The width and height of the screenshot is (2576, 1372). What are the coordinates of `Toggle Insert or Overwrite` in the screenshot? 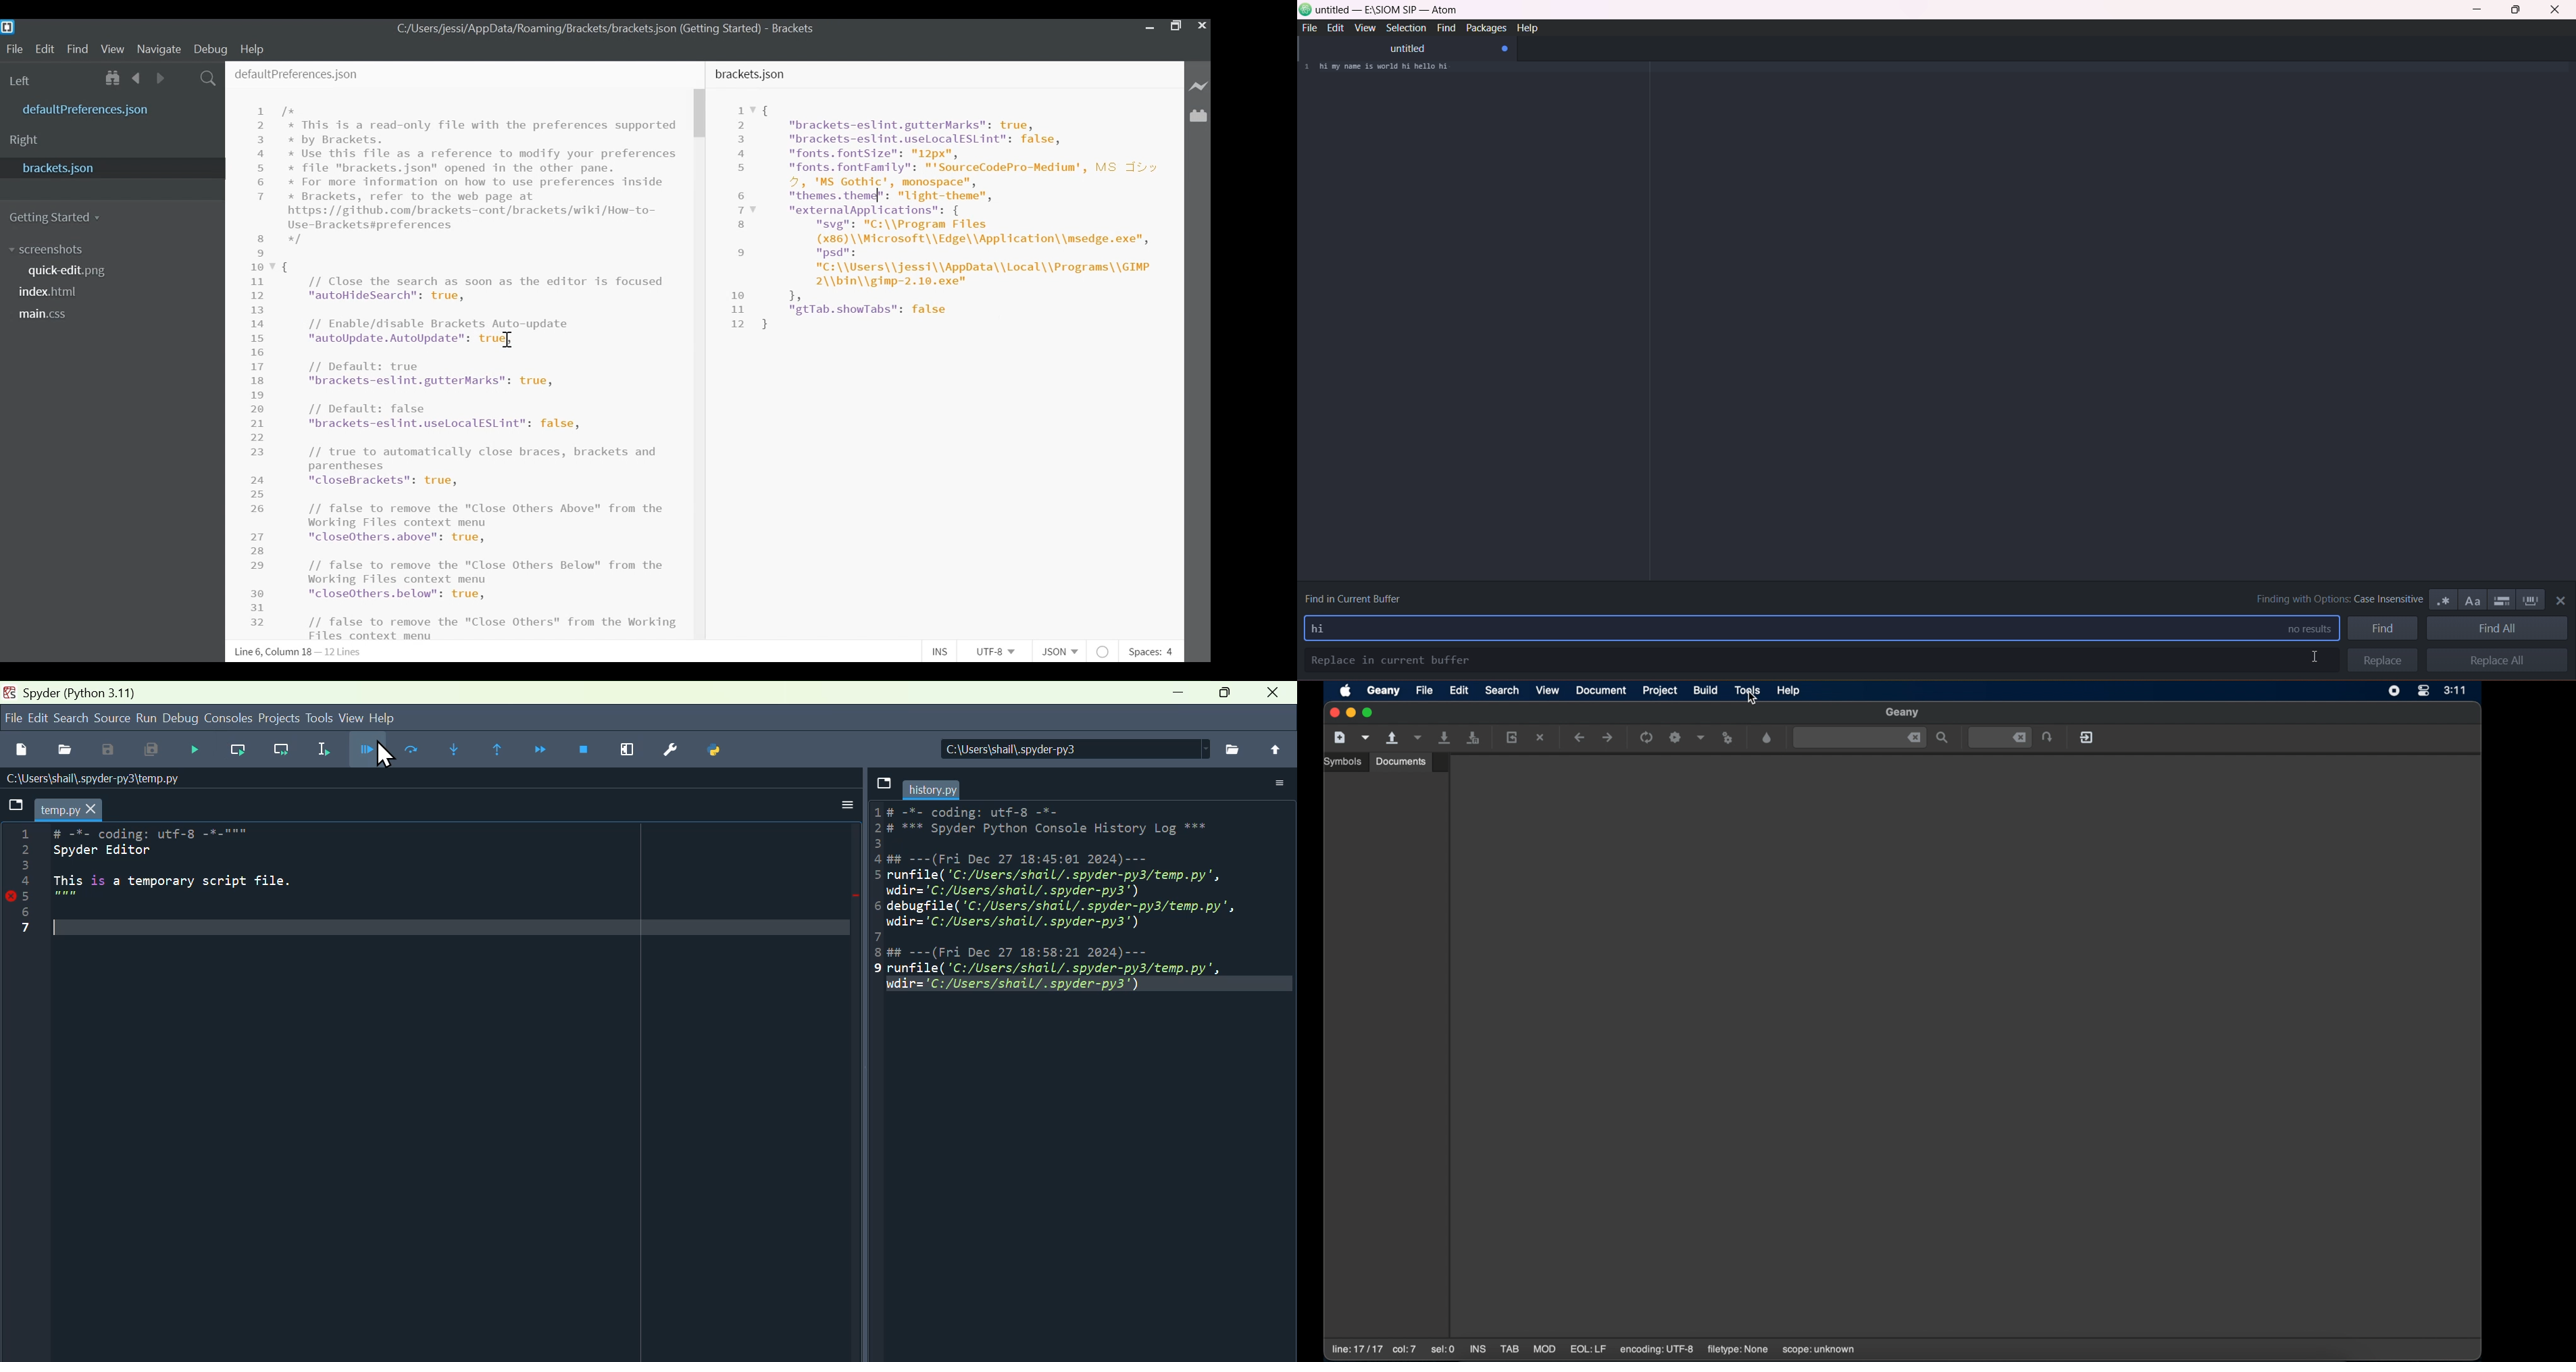 It's located at (940, 653).